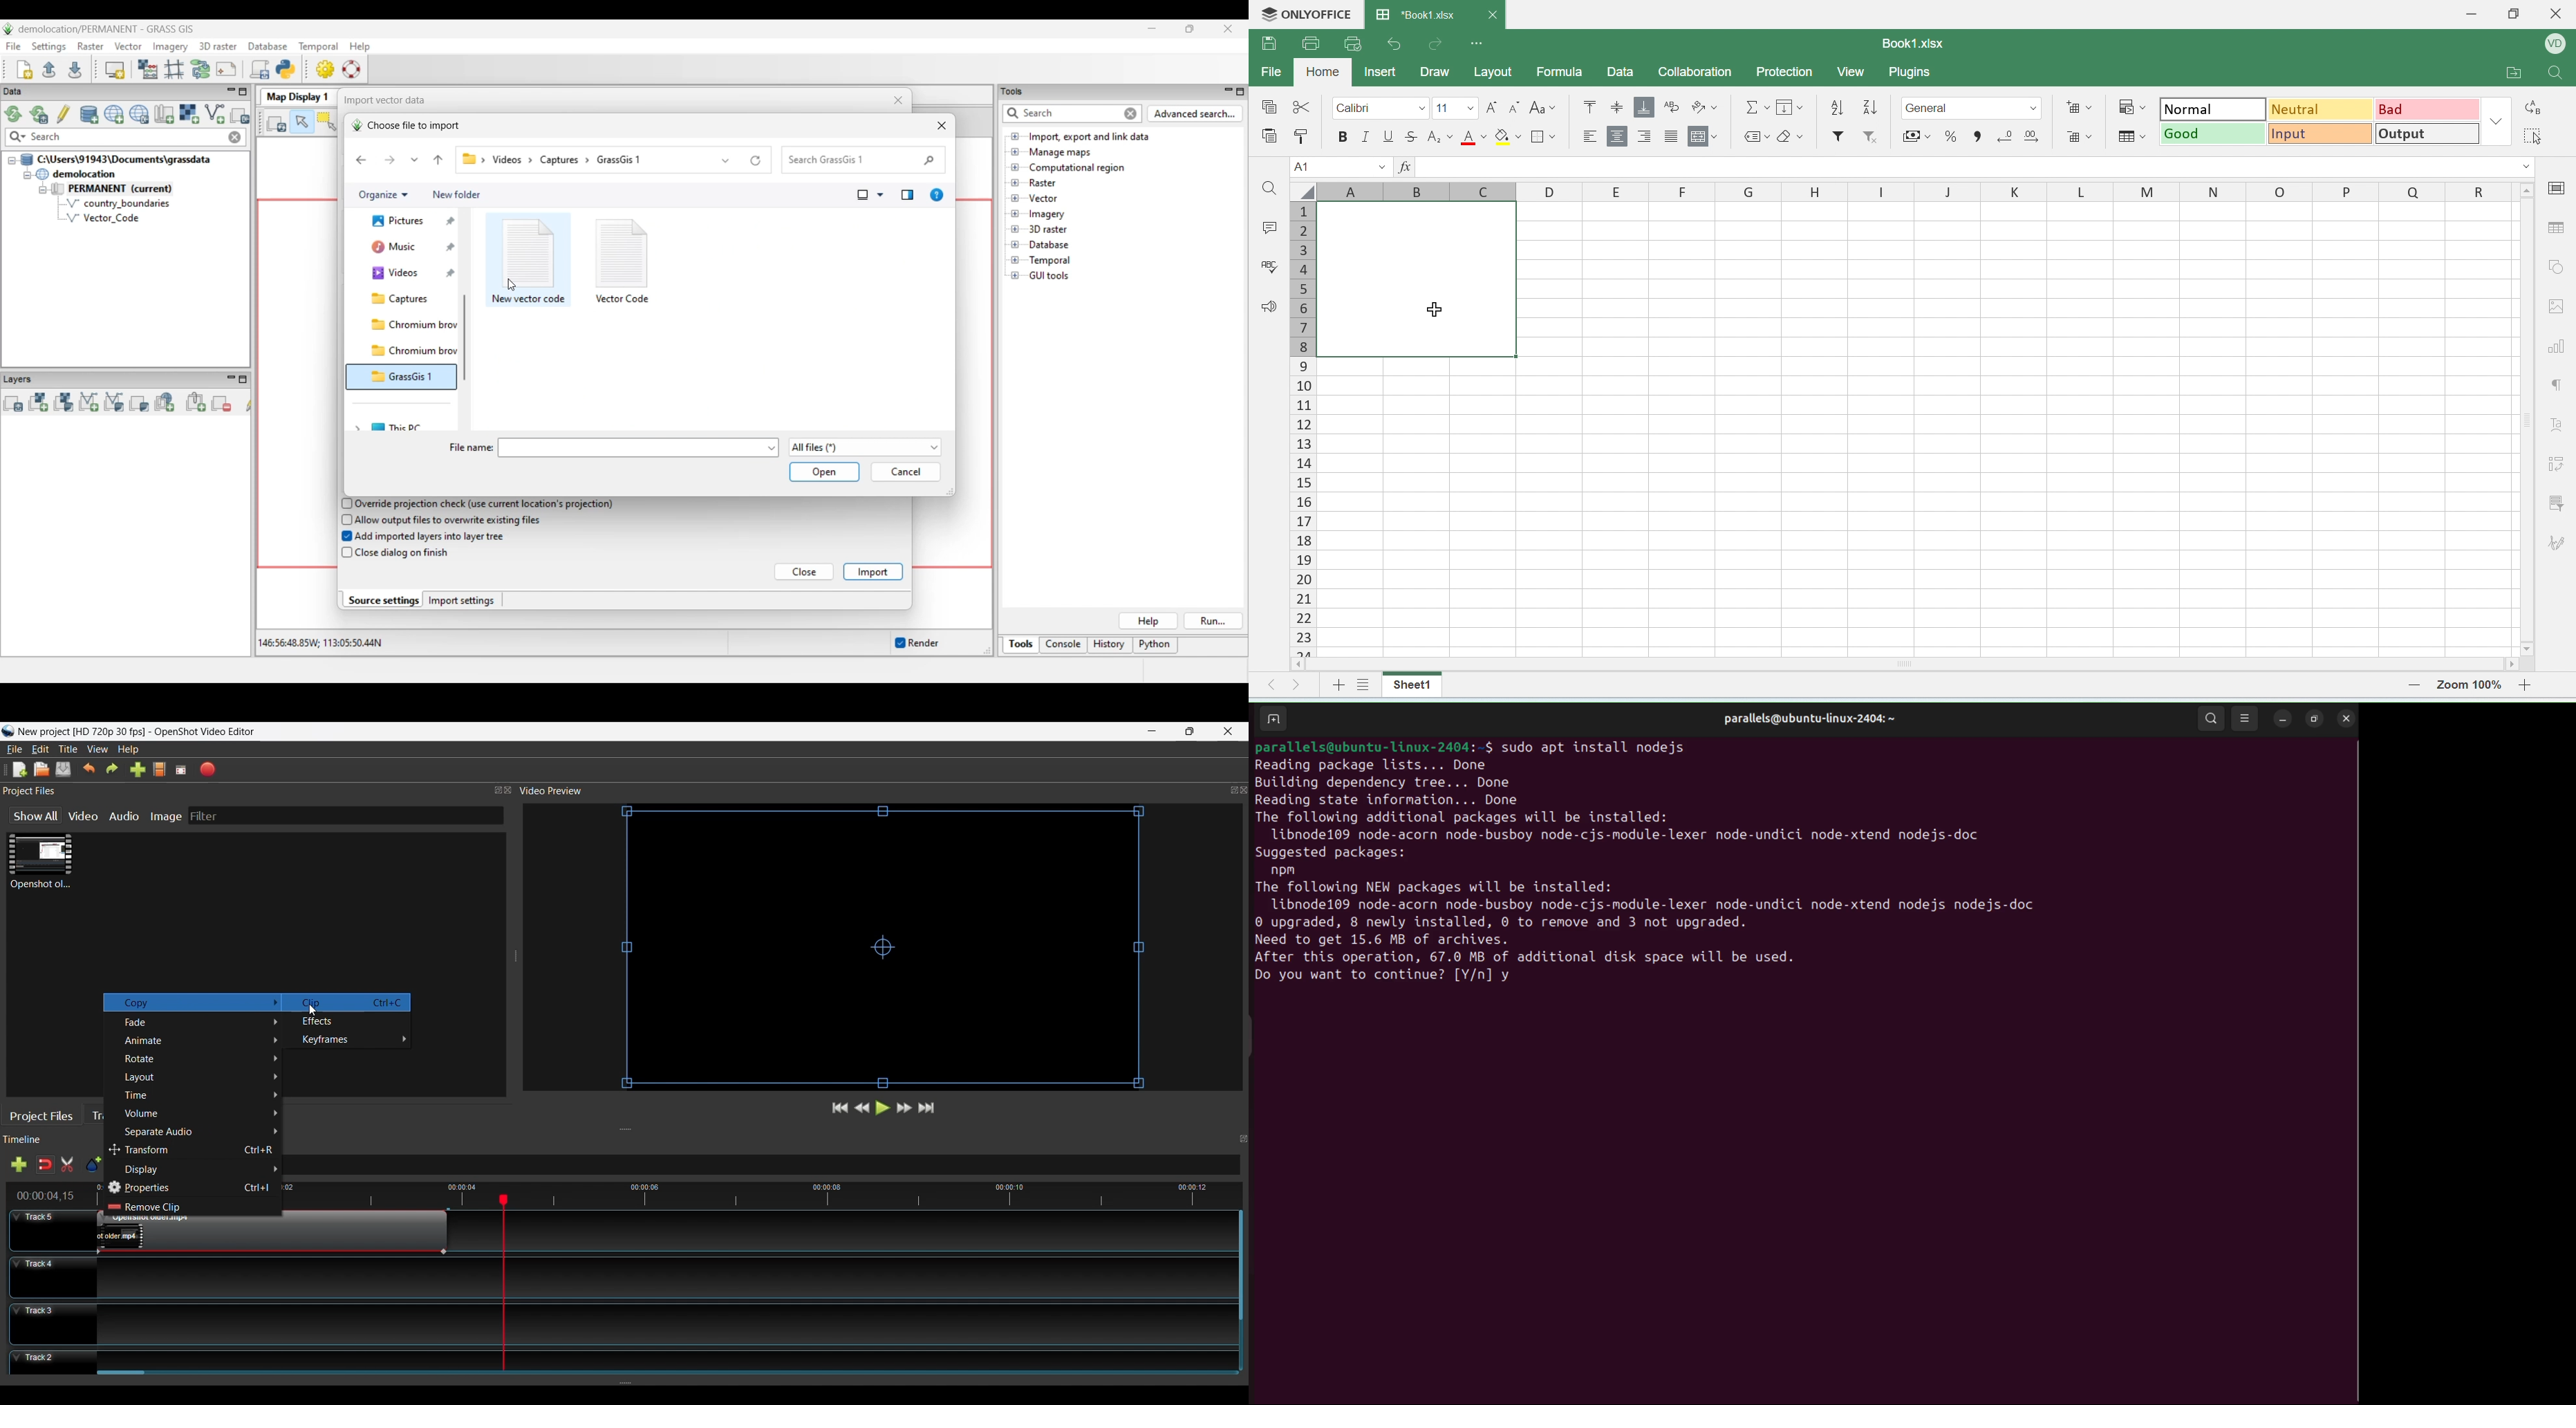 The width and height of the screenshot is (2576, 1428). What do you see at coordinates (1268, 107) in the screenshot?
I see `special` at bounding box center [1268, 107].